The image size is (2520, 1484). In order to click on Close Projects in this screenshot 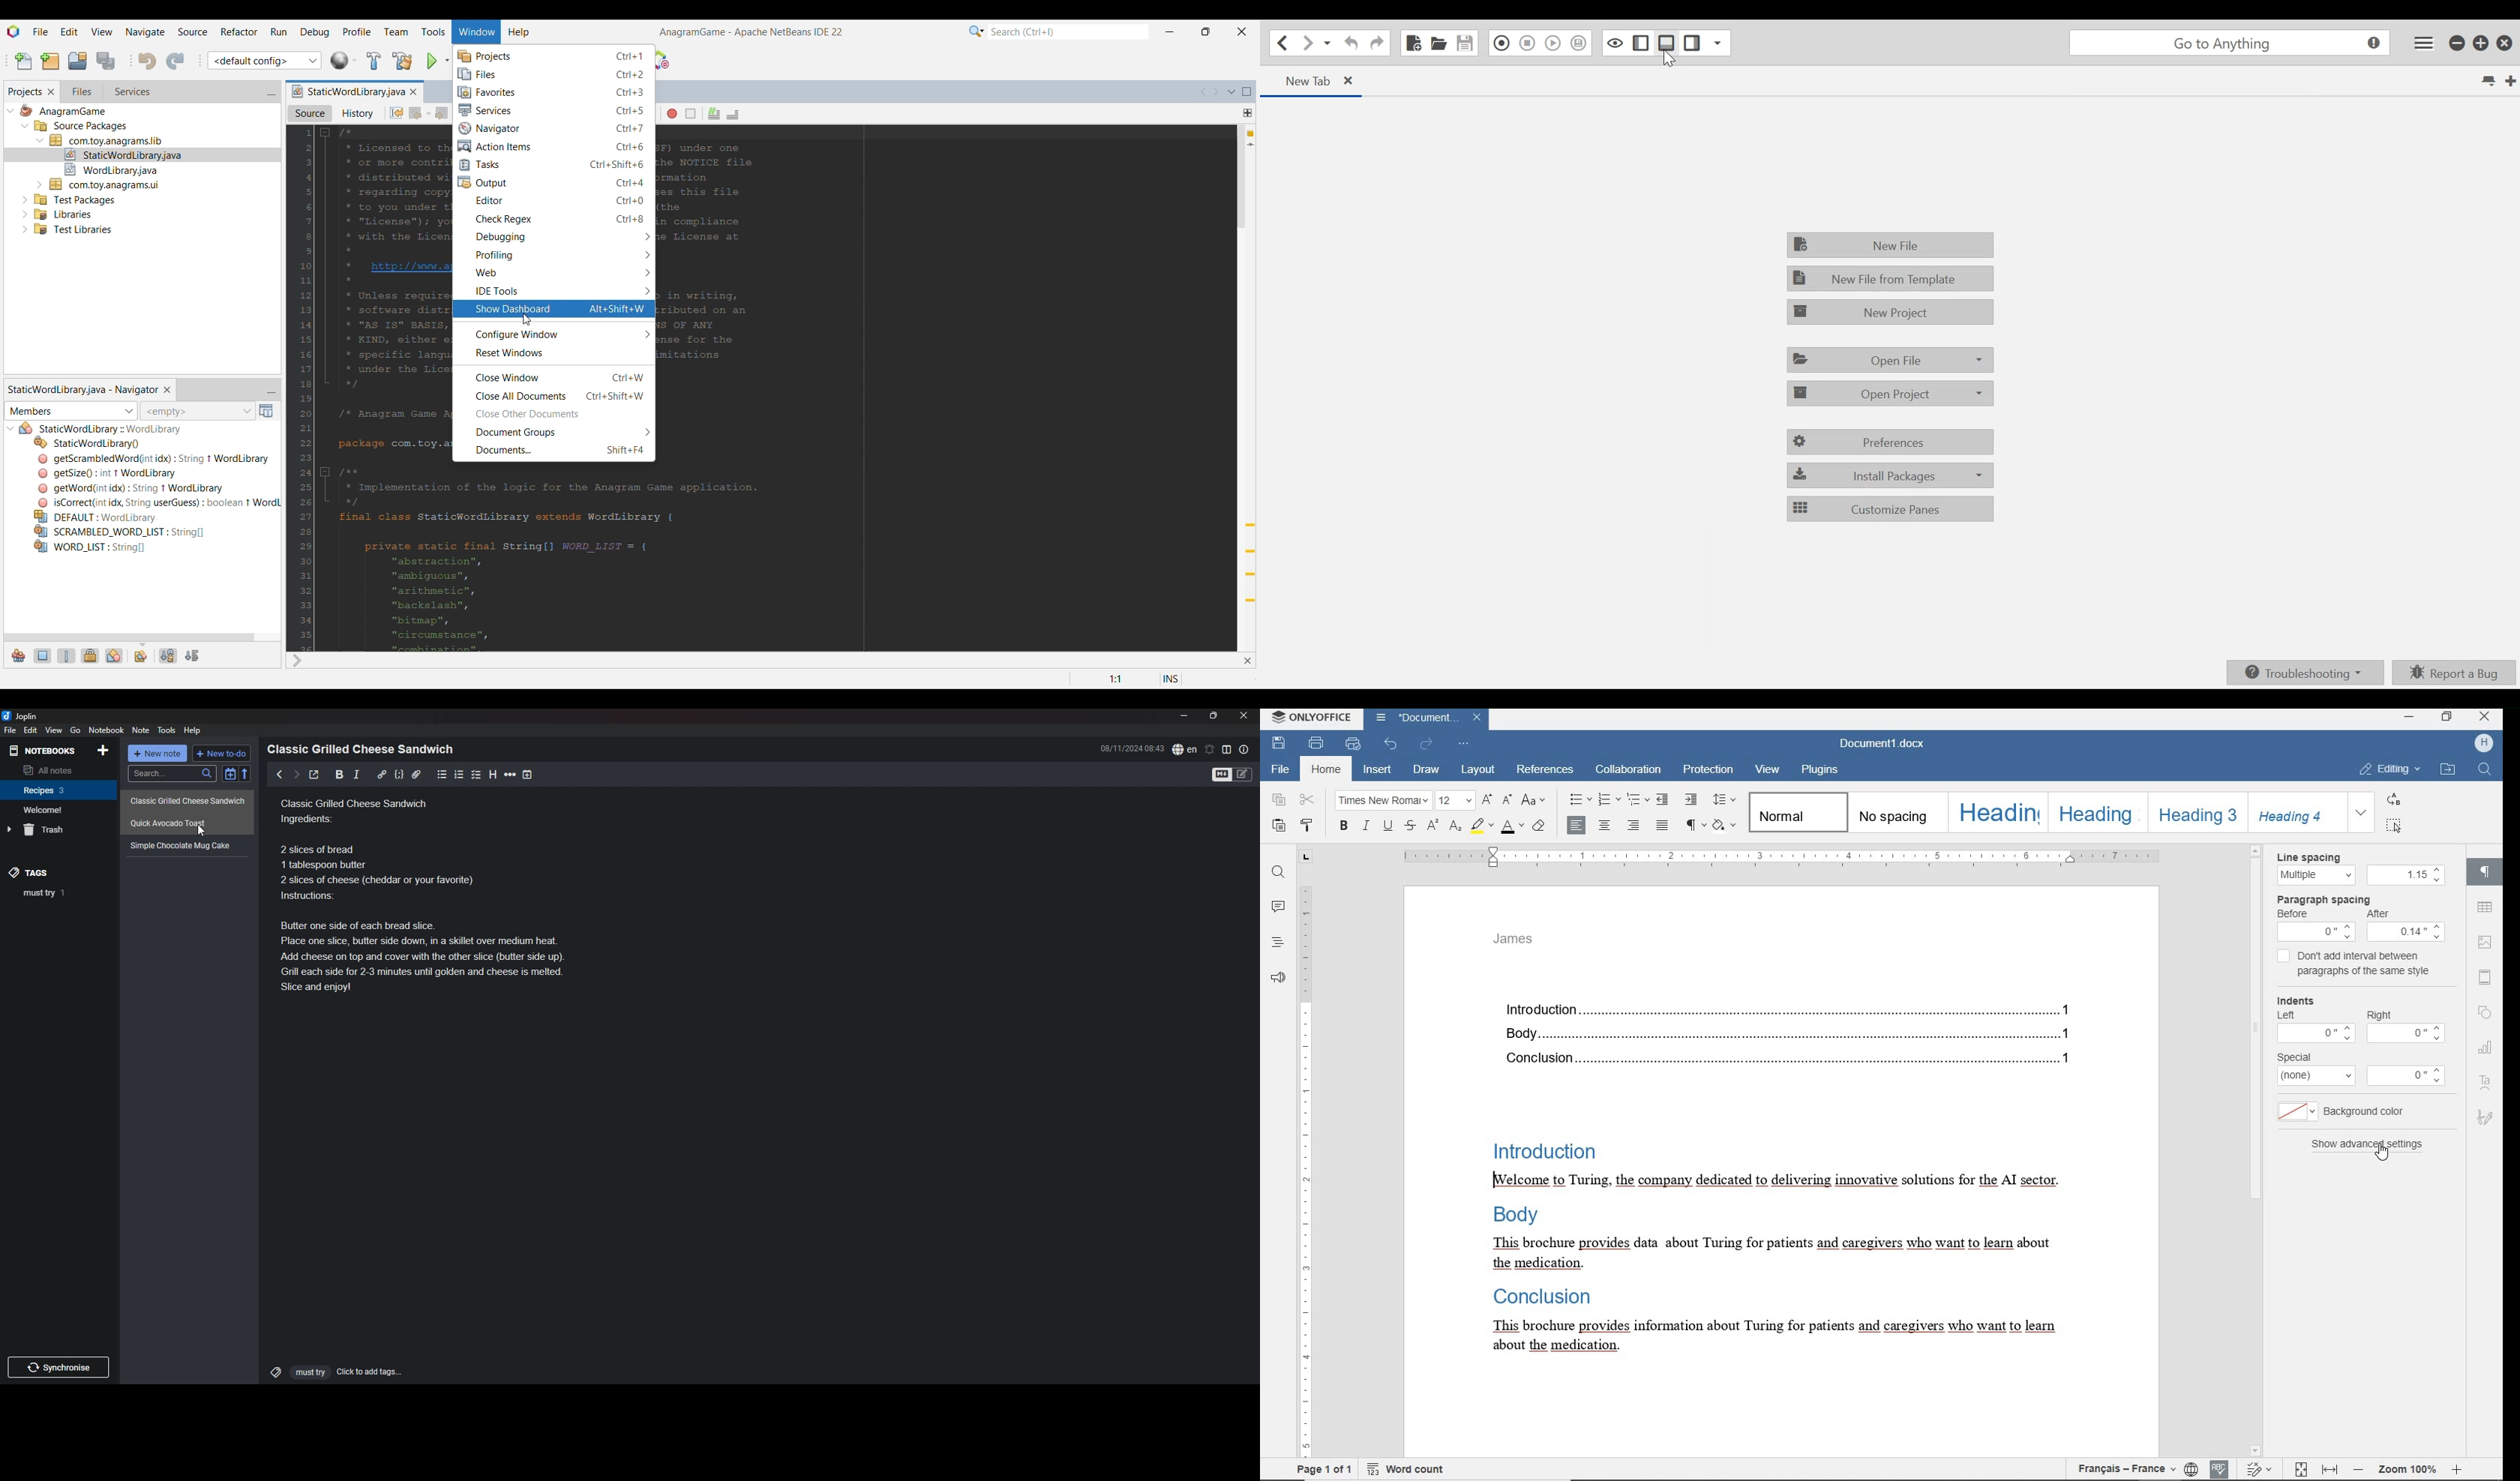, I will do `click(51, 92)`.